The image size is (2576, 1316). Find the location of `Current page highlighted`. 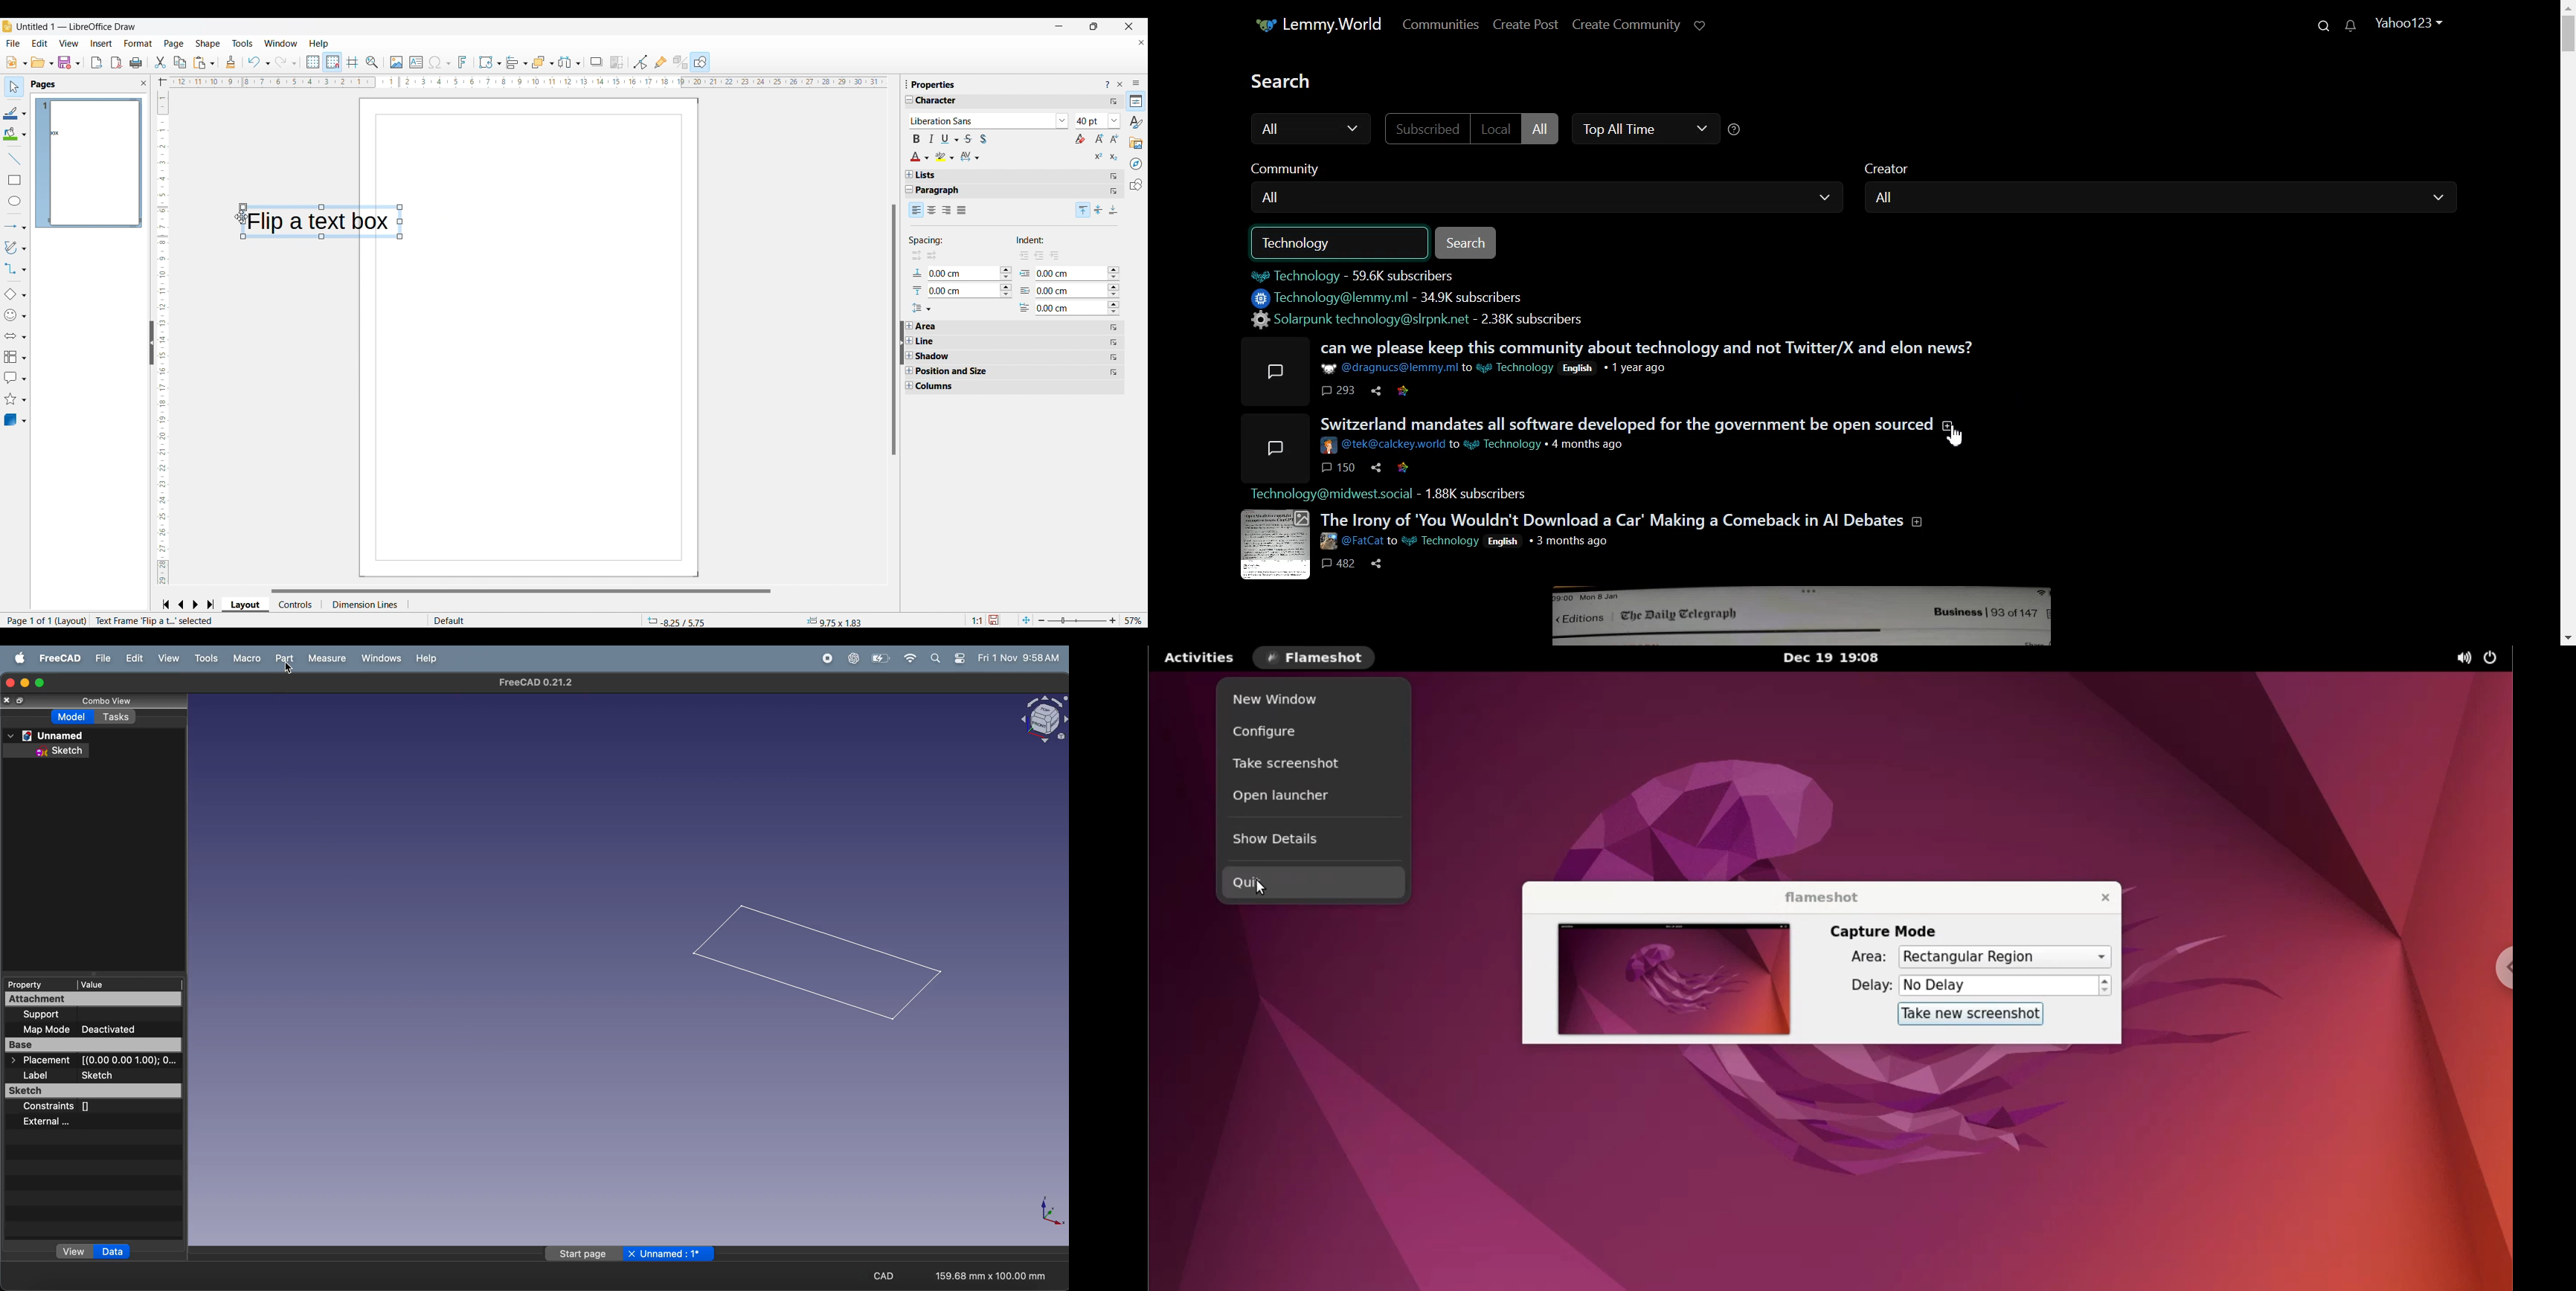

Current page highlighted is located at coordinates (42, 163).